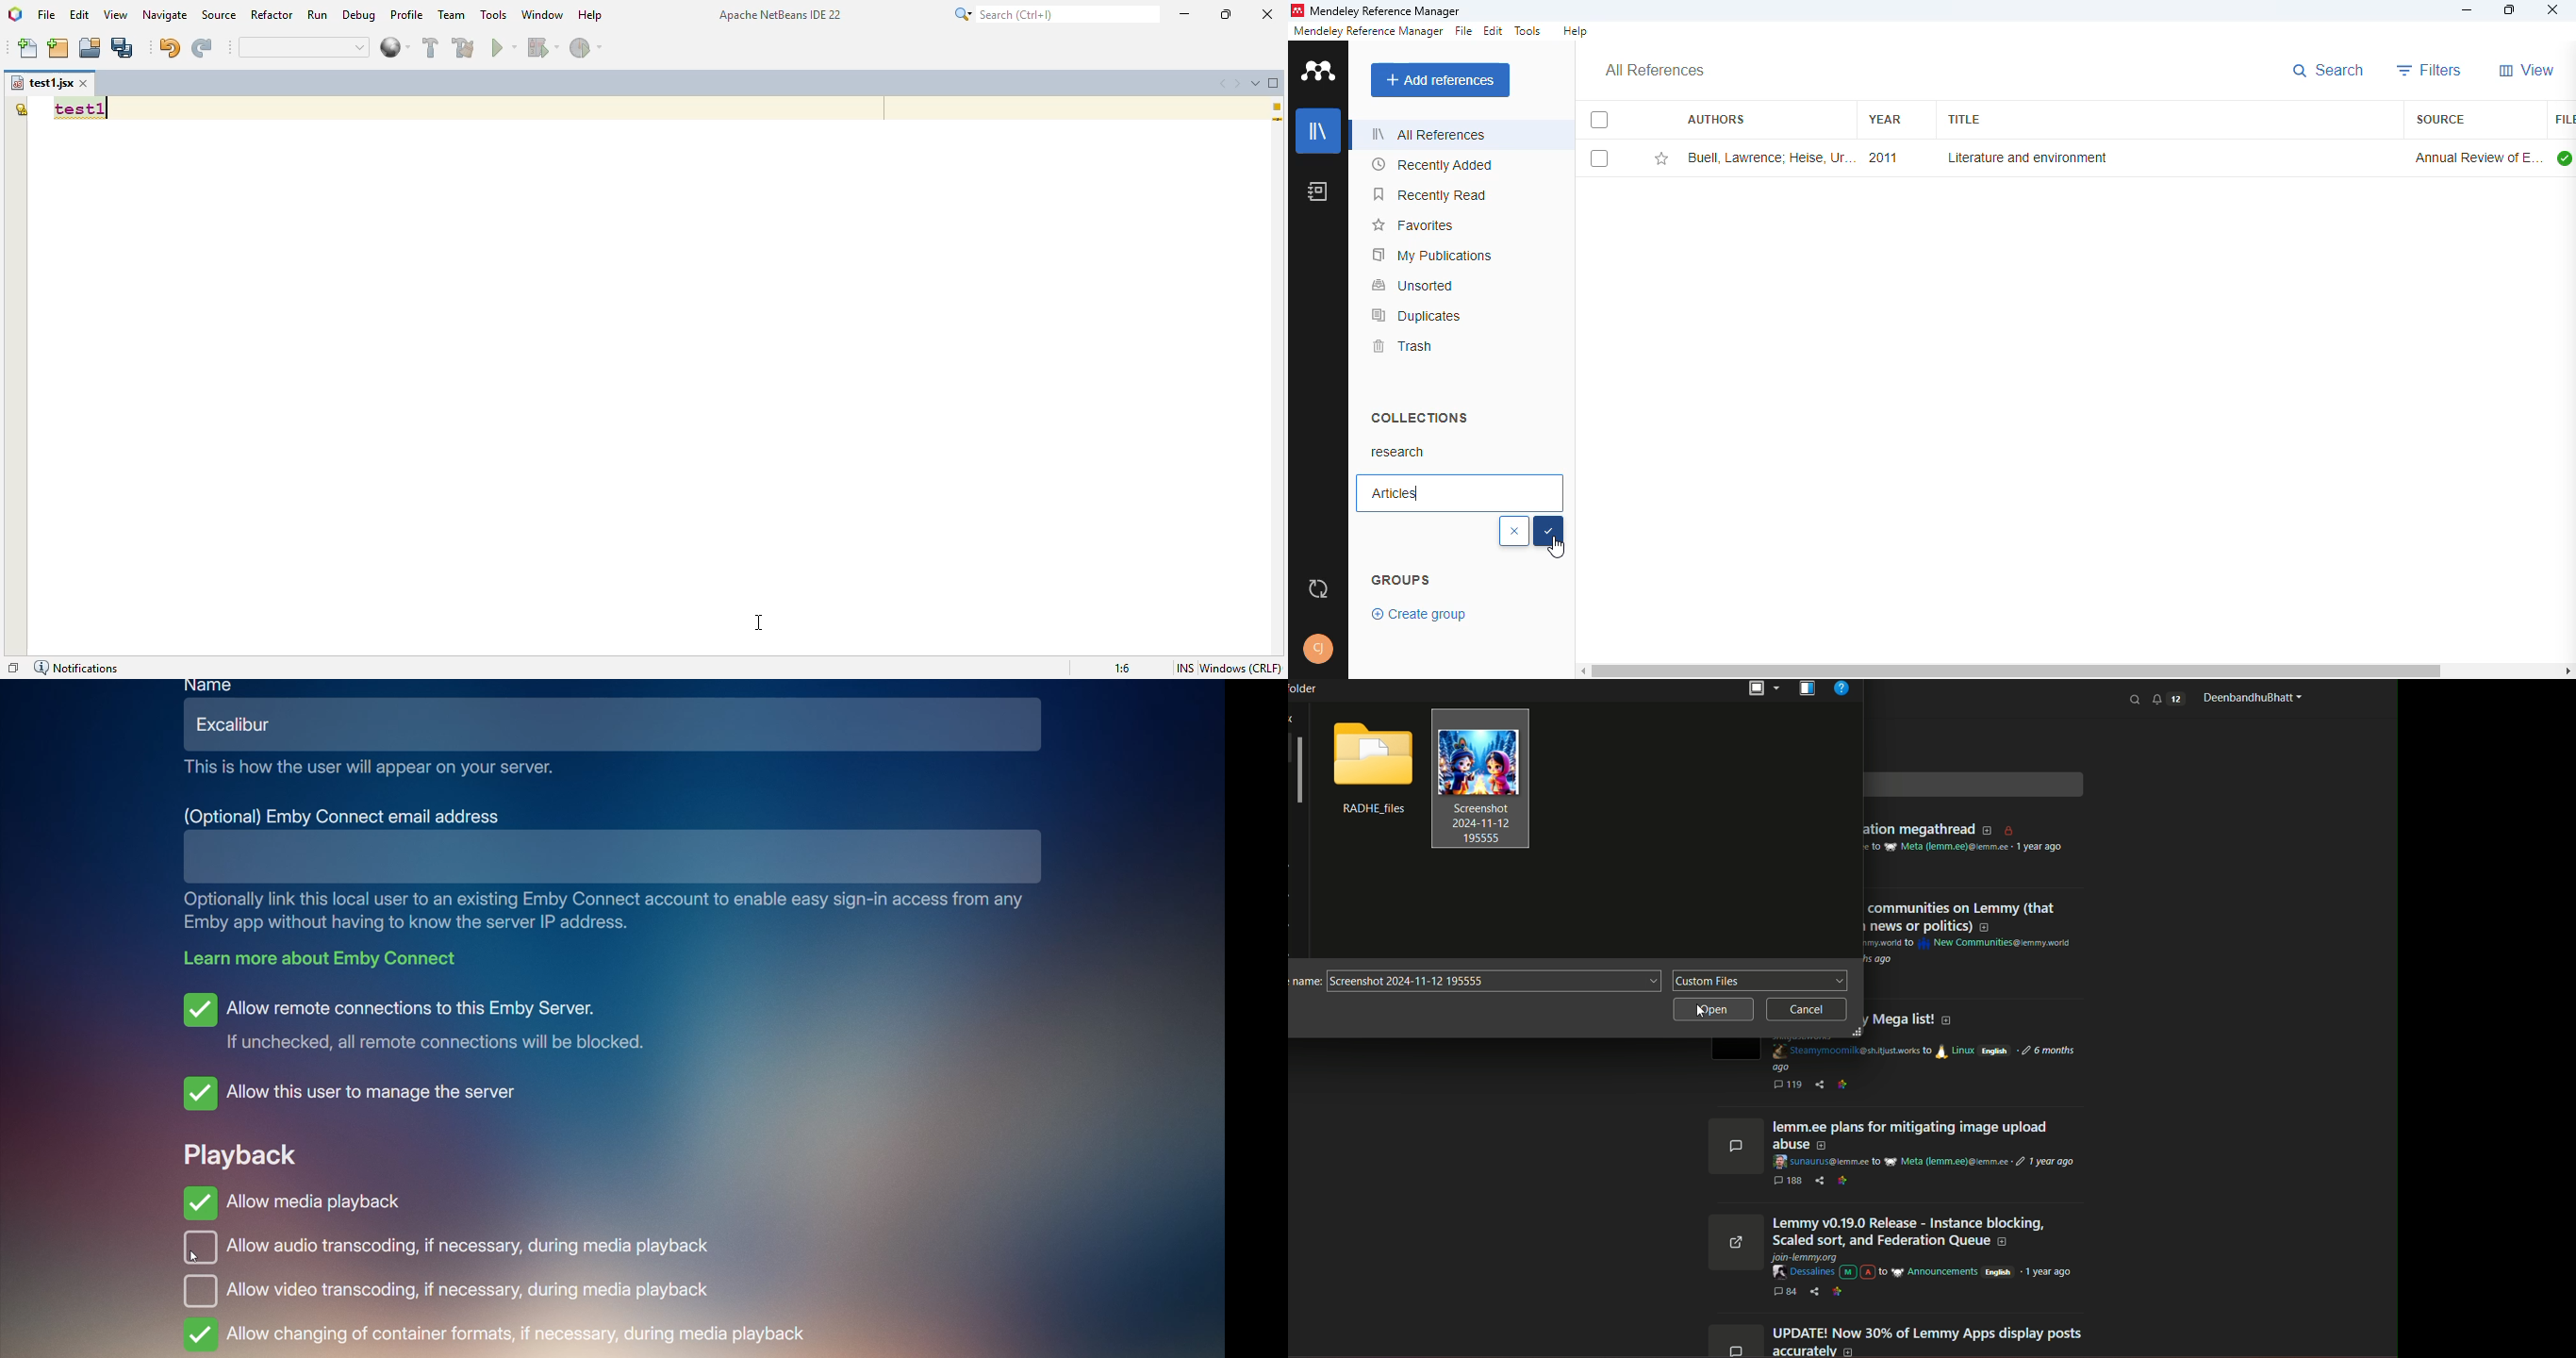 The image size is (2576, 1372). Describe the element at coordinates (1319, 71) in the screenshot. I see `logo` at that location.